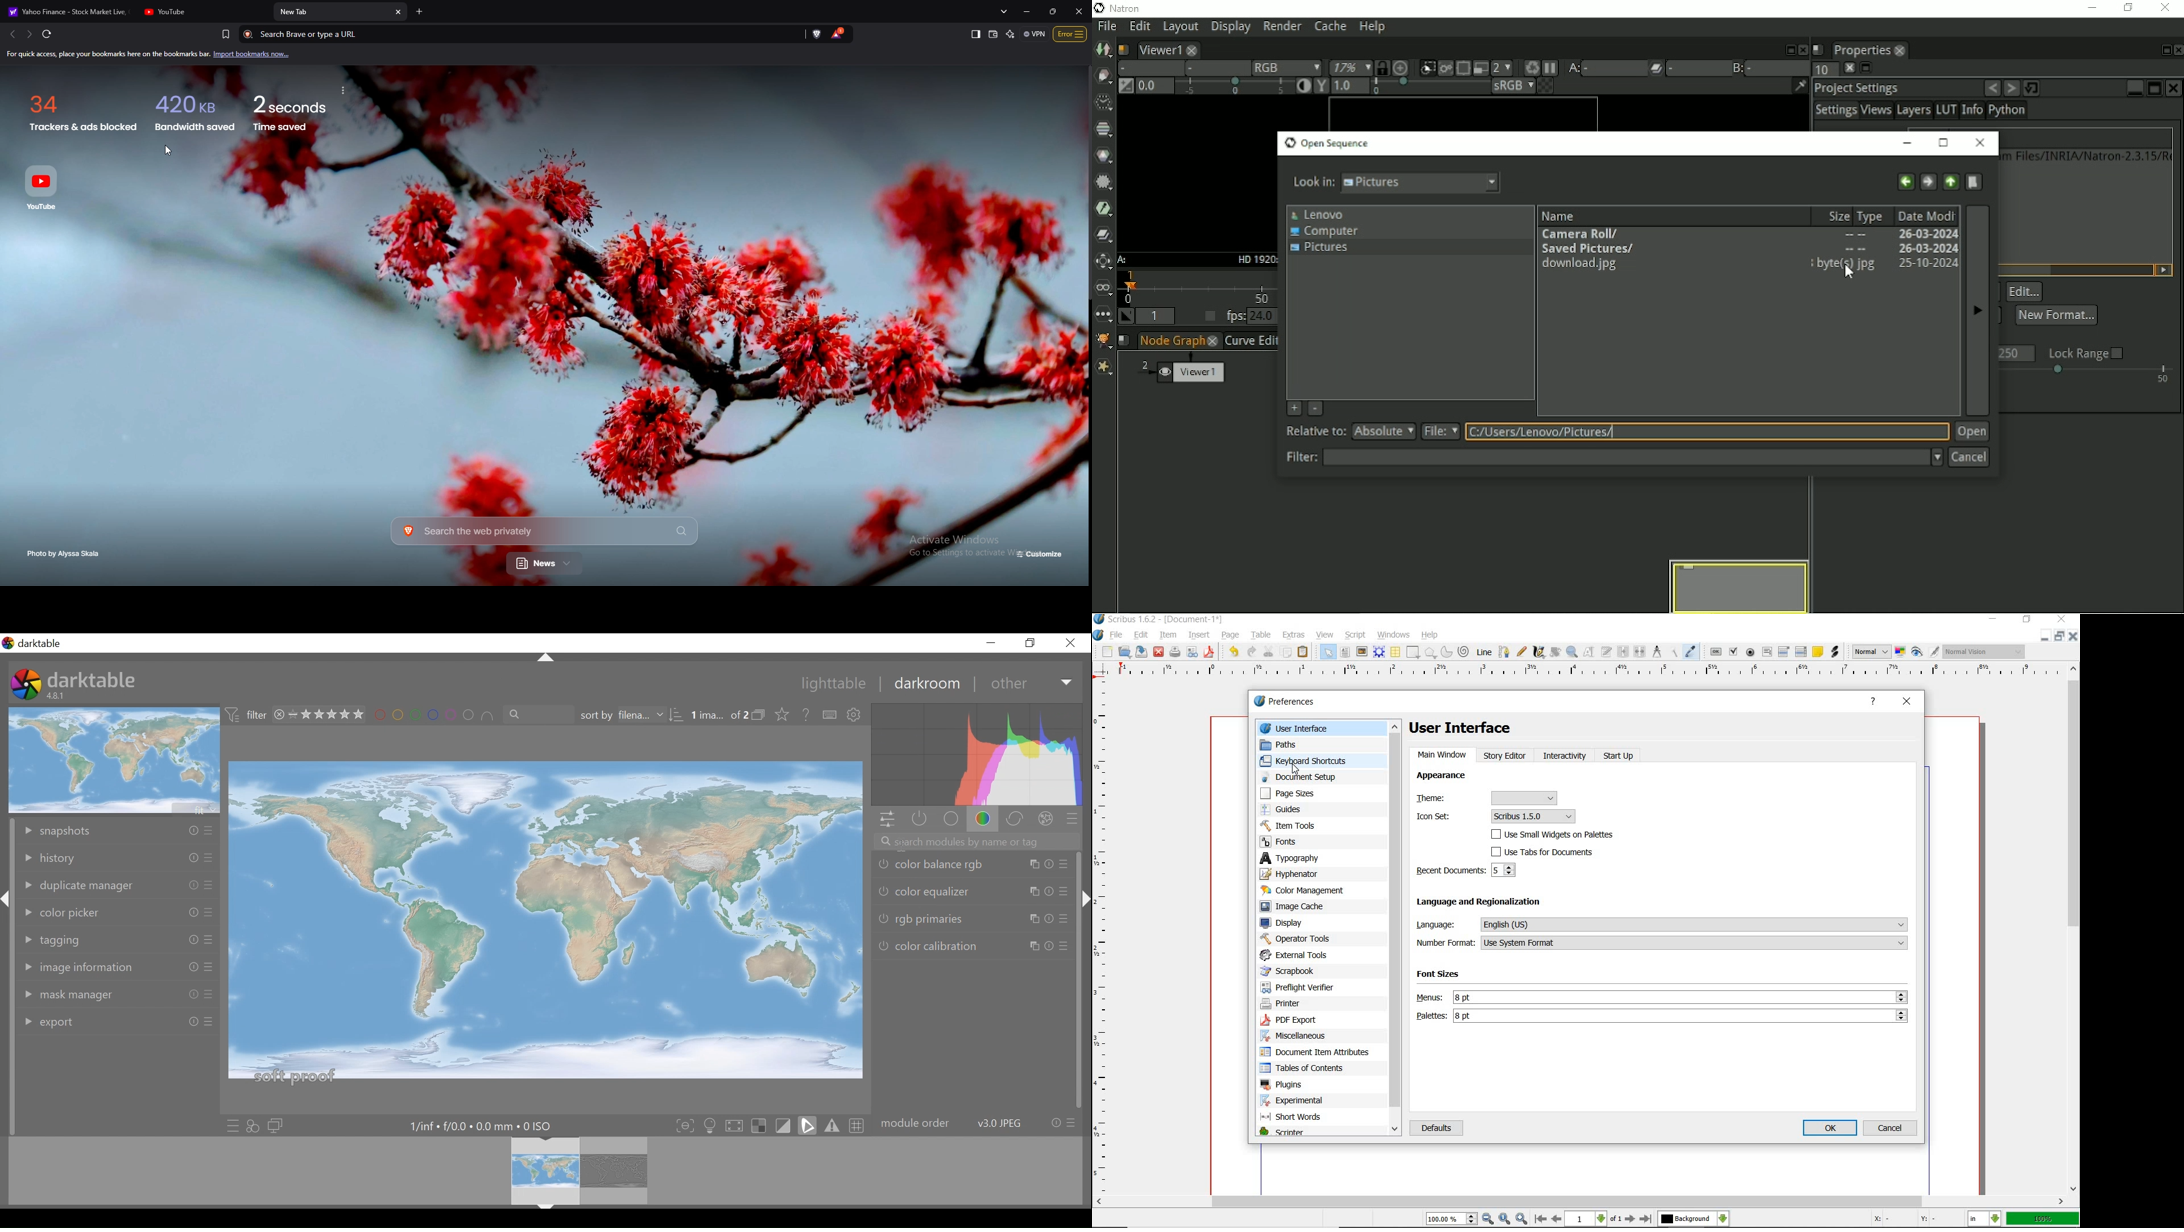 Image resolution: width=2184 pixels, height=1232 pixels. What do you see at coordinates (118, 993) in the screenshot?
I see `mask manager` at bounding box center [118, 993].